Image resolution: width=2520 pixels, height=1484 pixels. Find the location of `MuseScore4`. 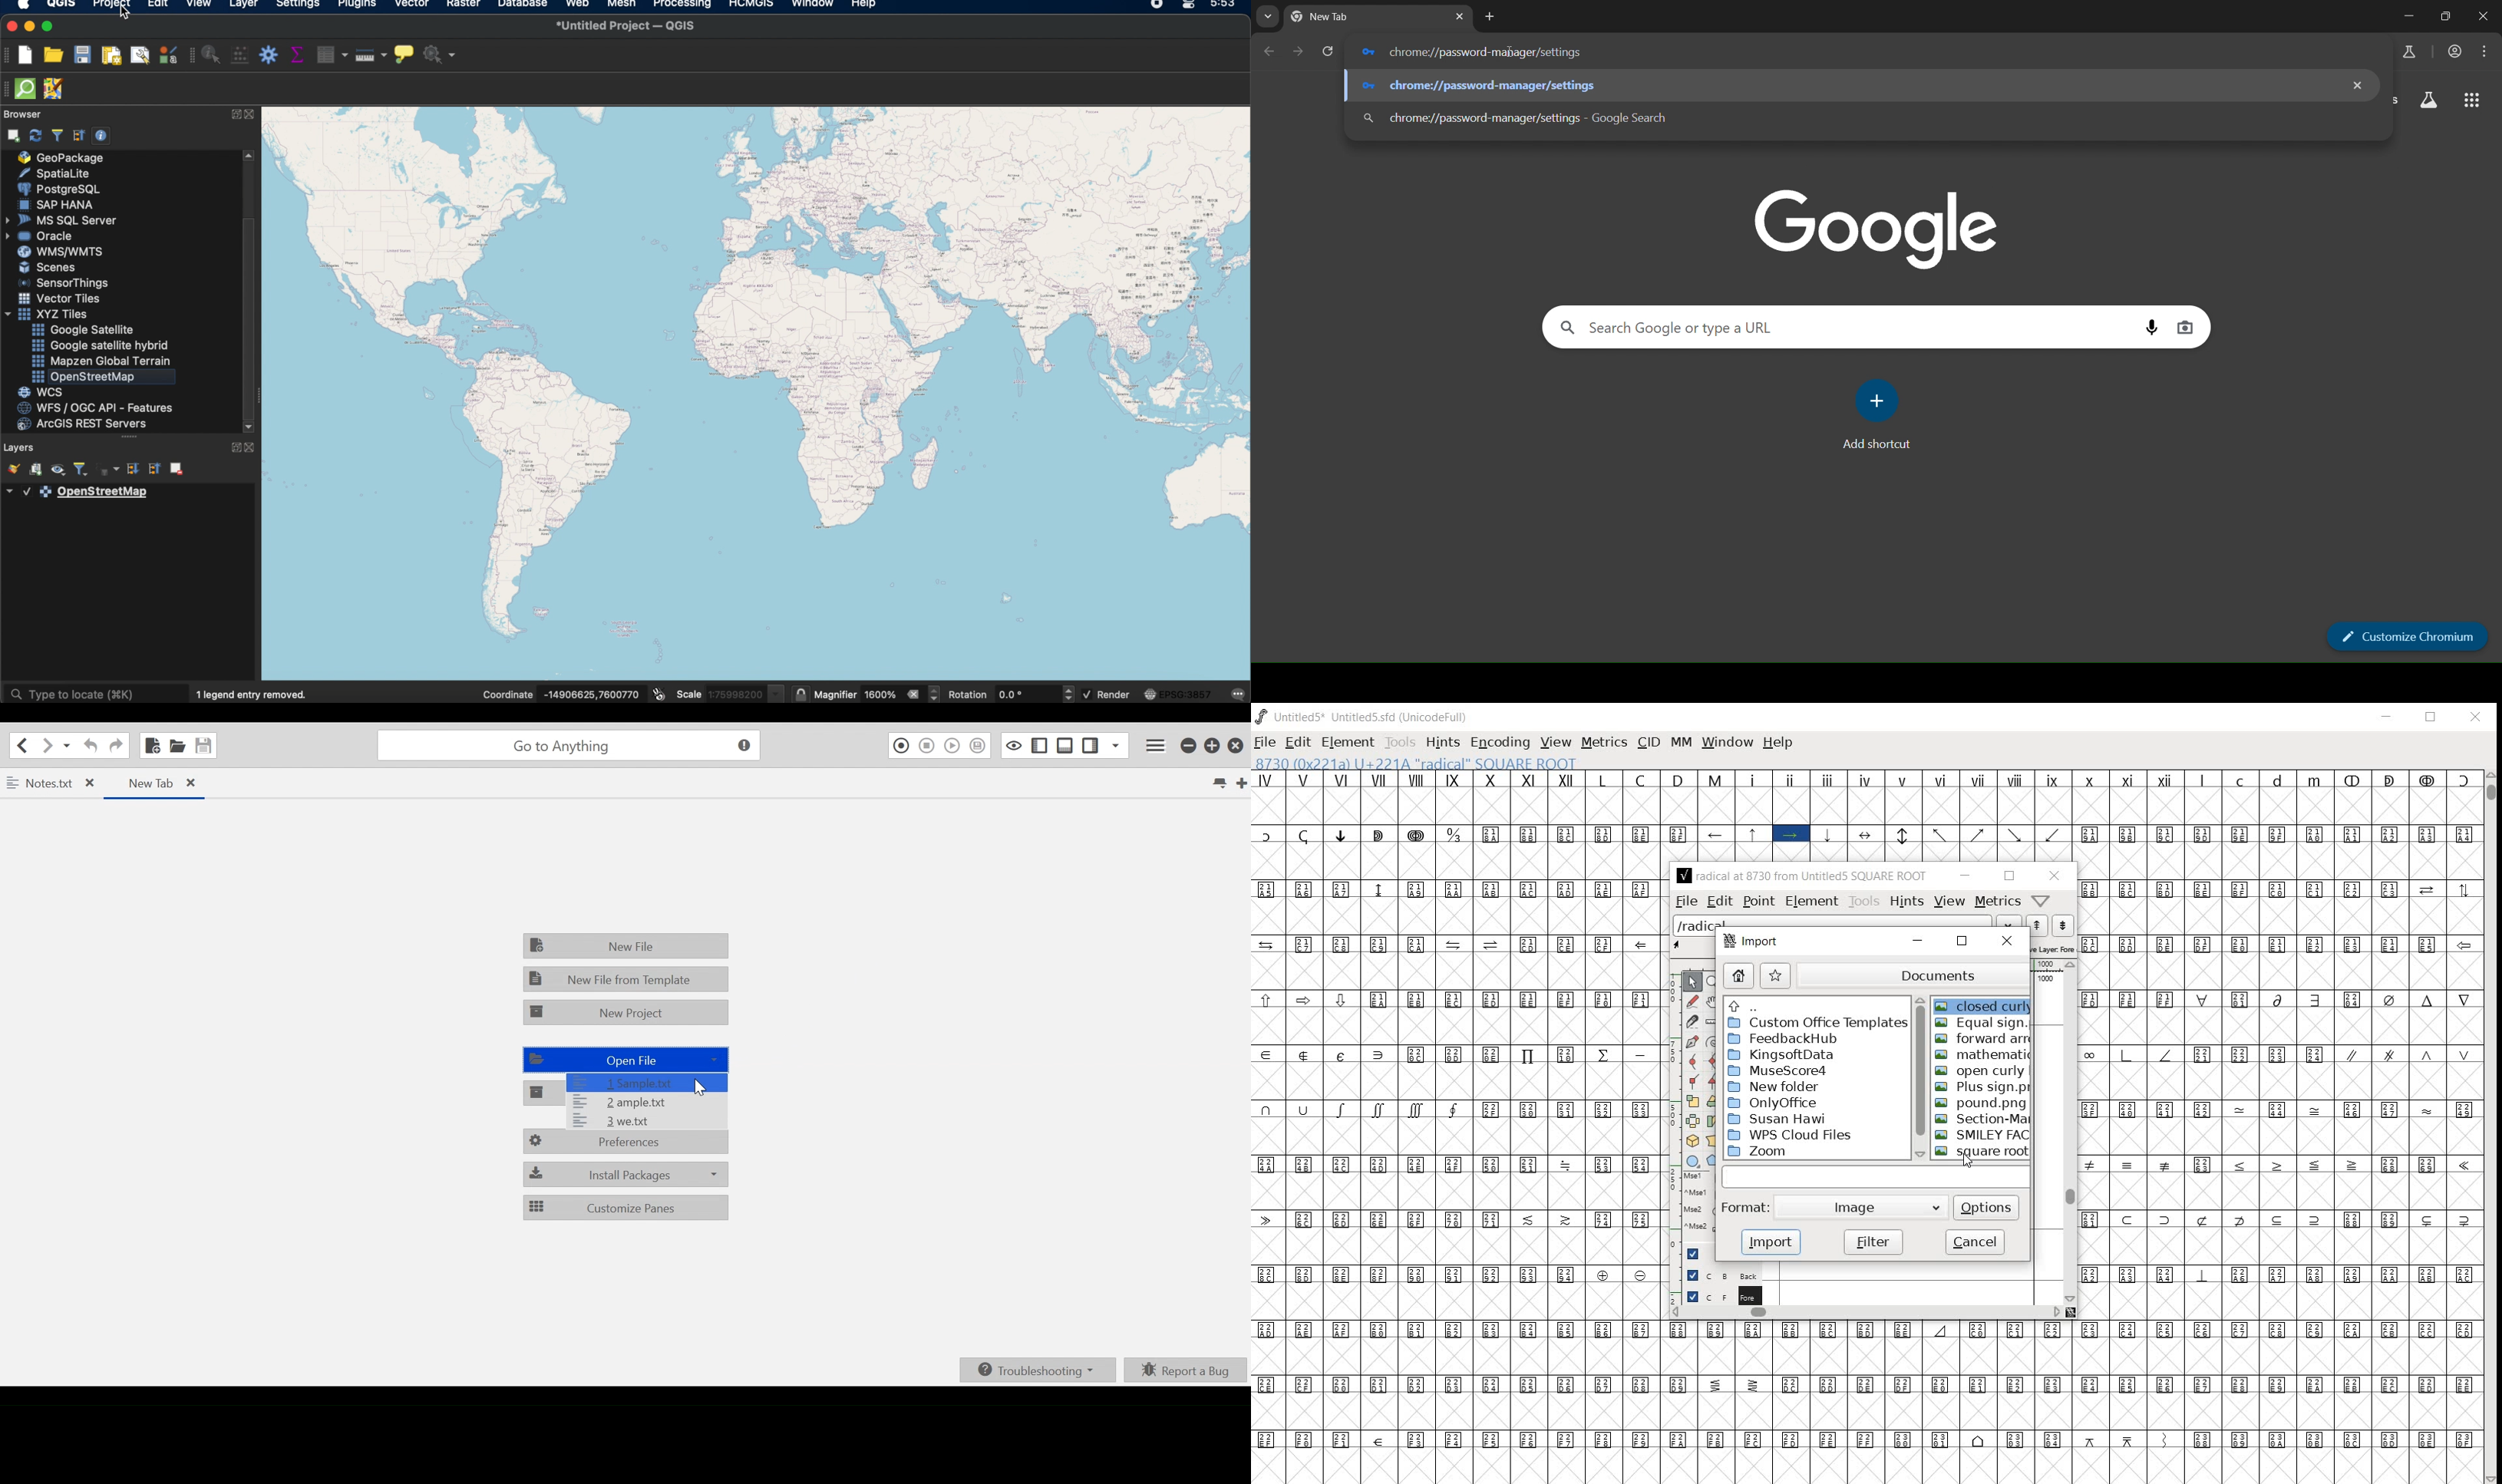

MuseScore4 is located at coordinates (1778, 1071).